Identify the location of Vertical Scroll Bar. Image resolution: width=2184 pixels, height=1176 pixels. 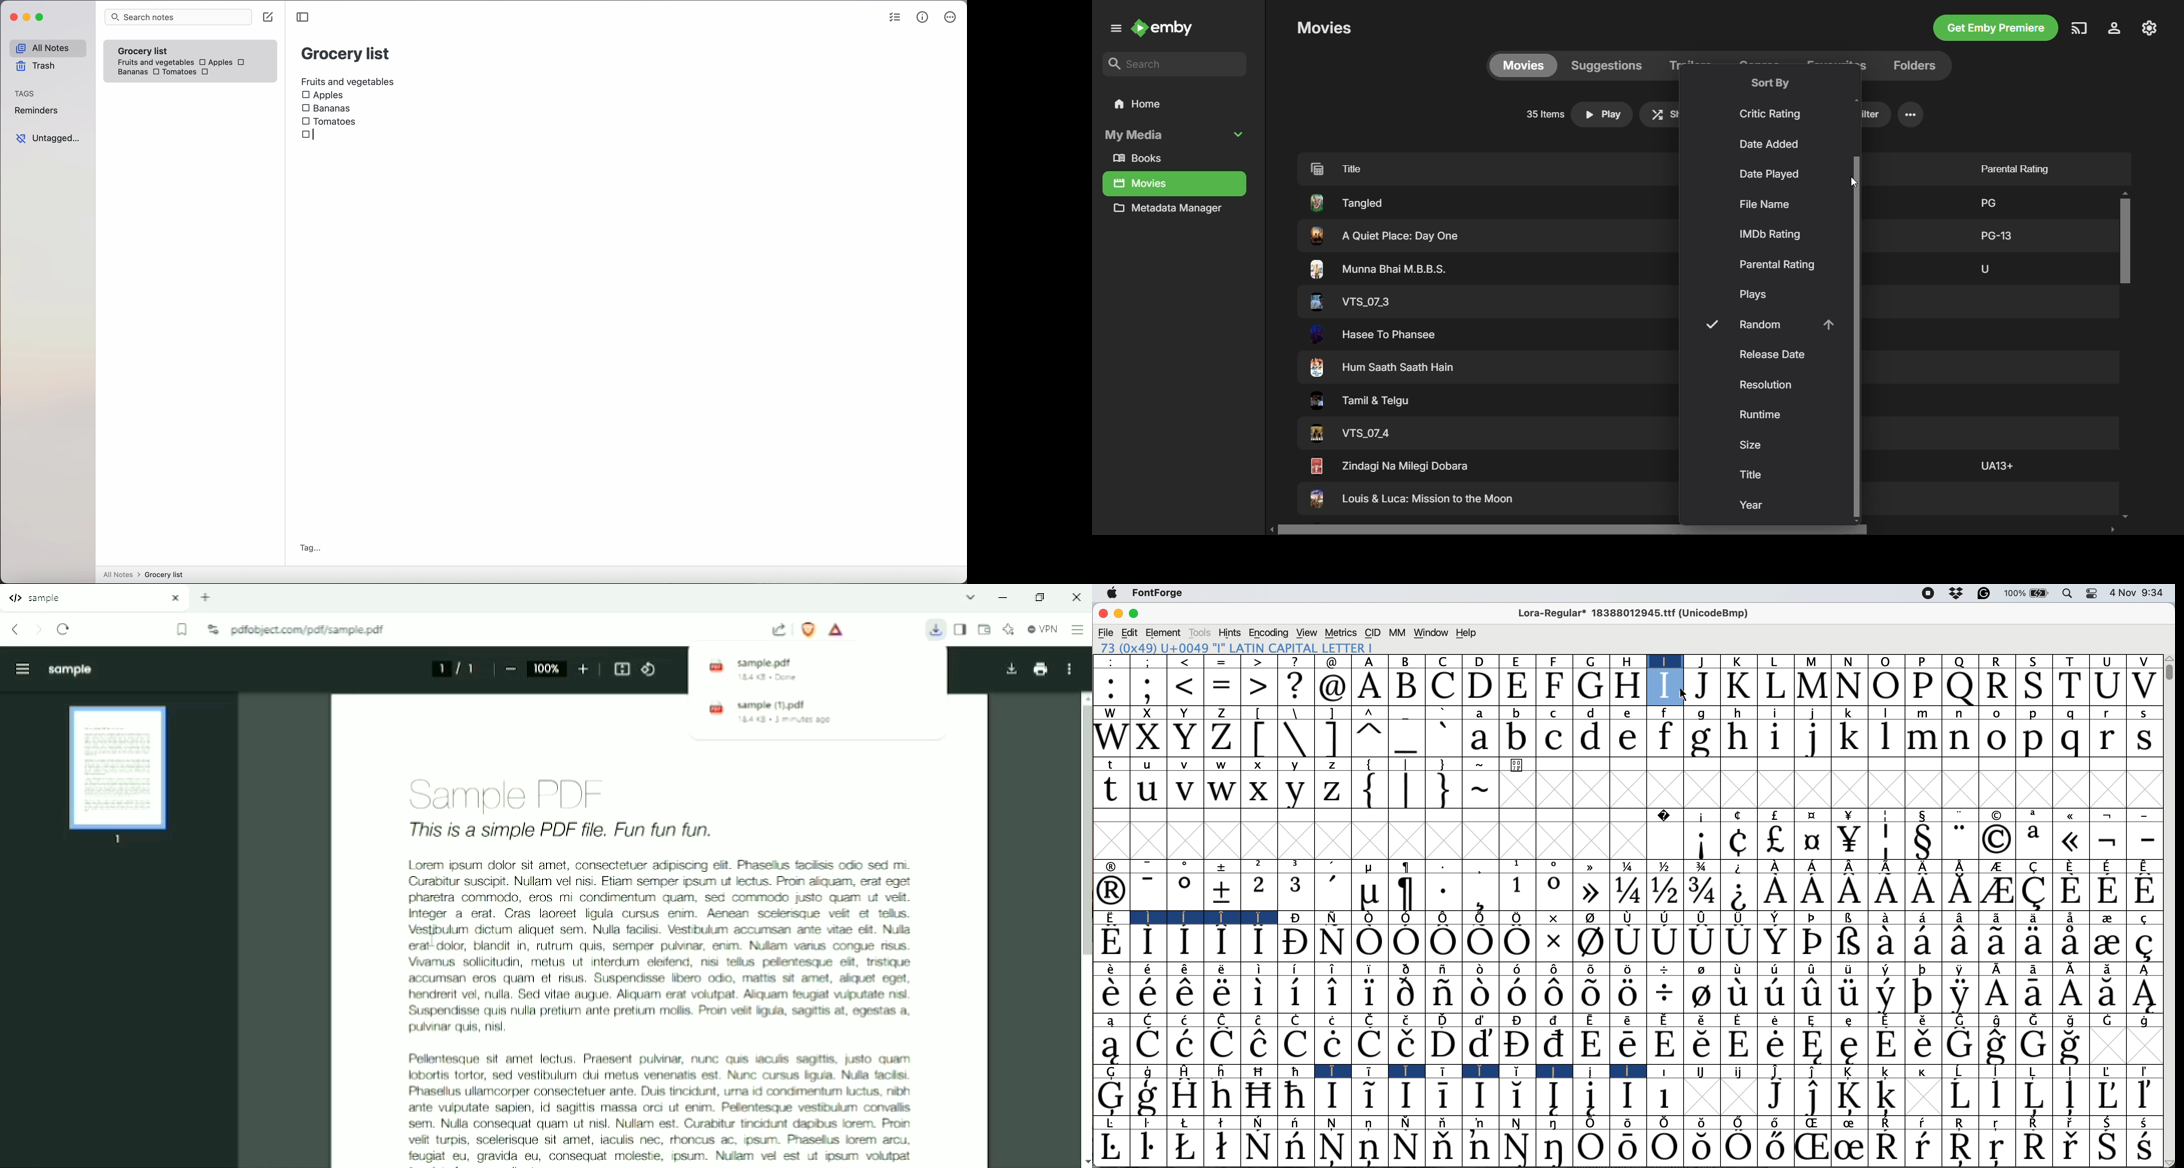
(1854, 338).